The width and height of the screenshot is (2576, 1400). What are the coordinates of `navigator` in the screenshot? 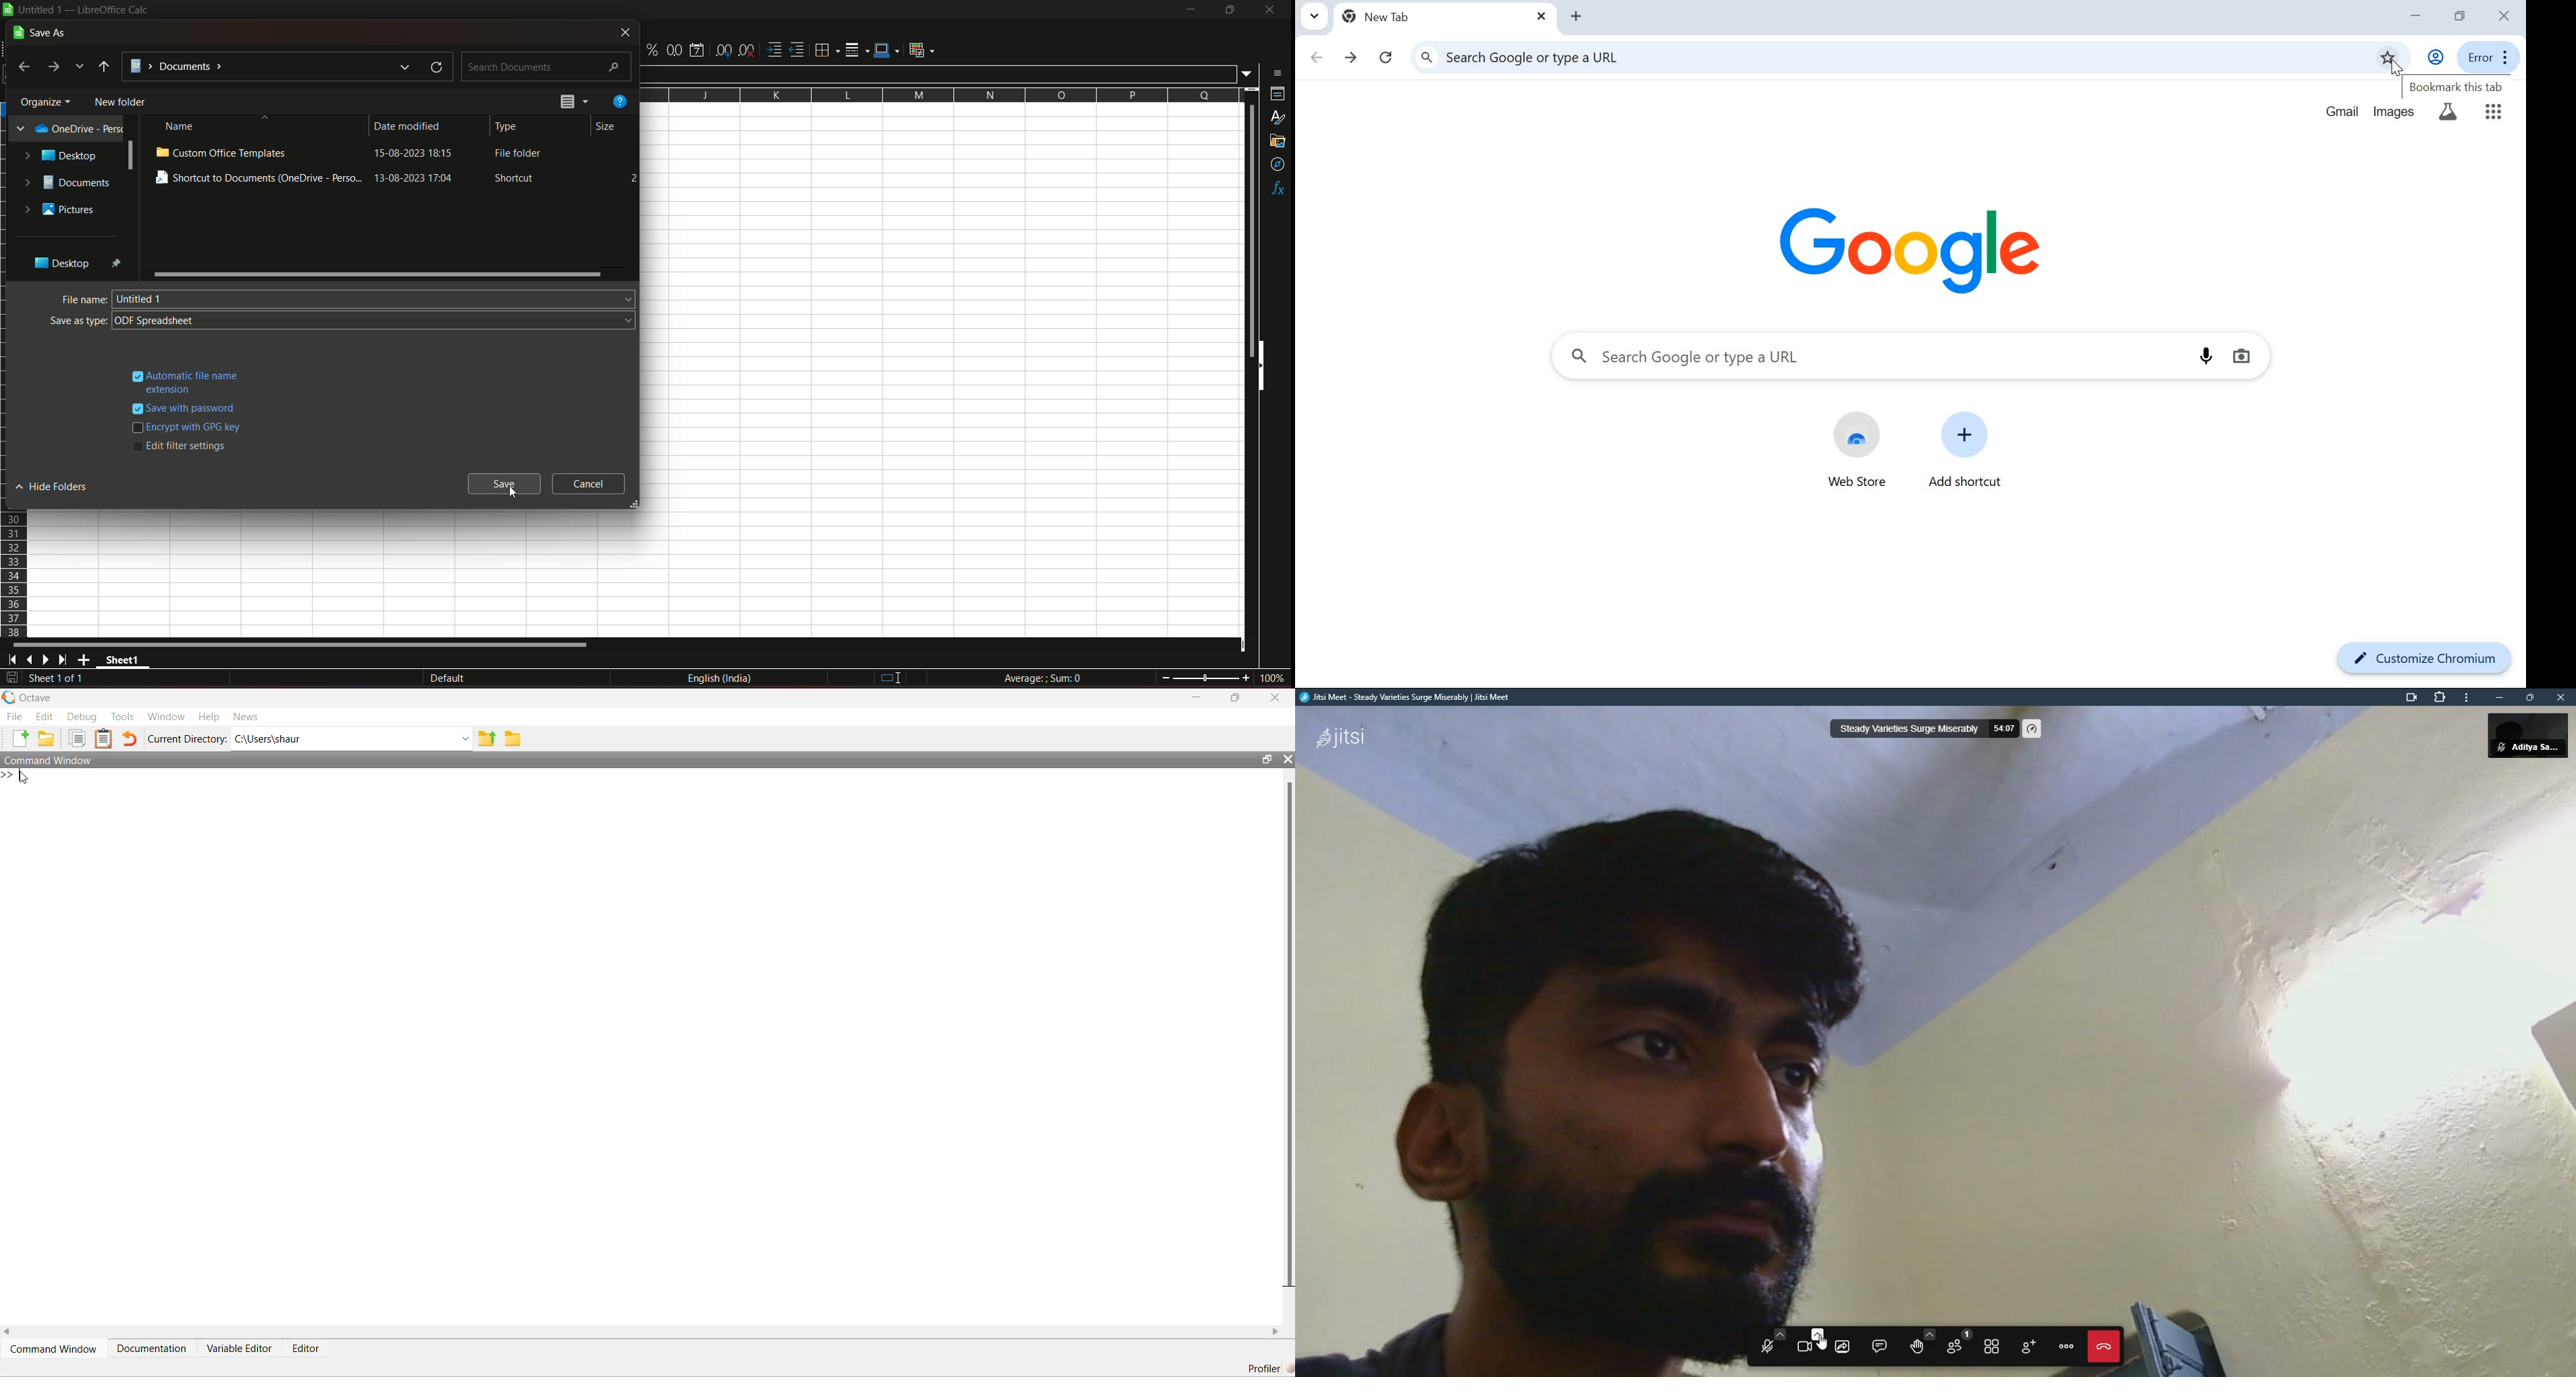 It's located at (1277, 164).